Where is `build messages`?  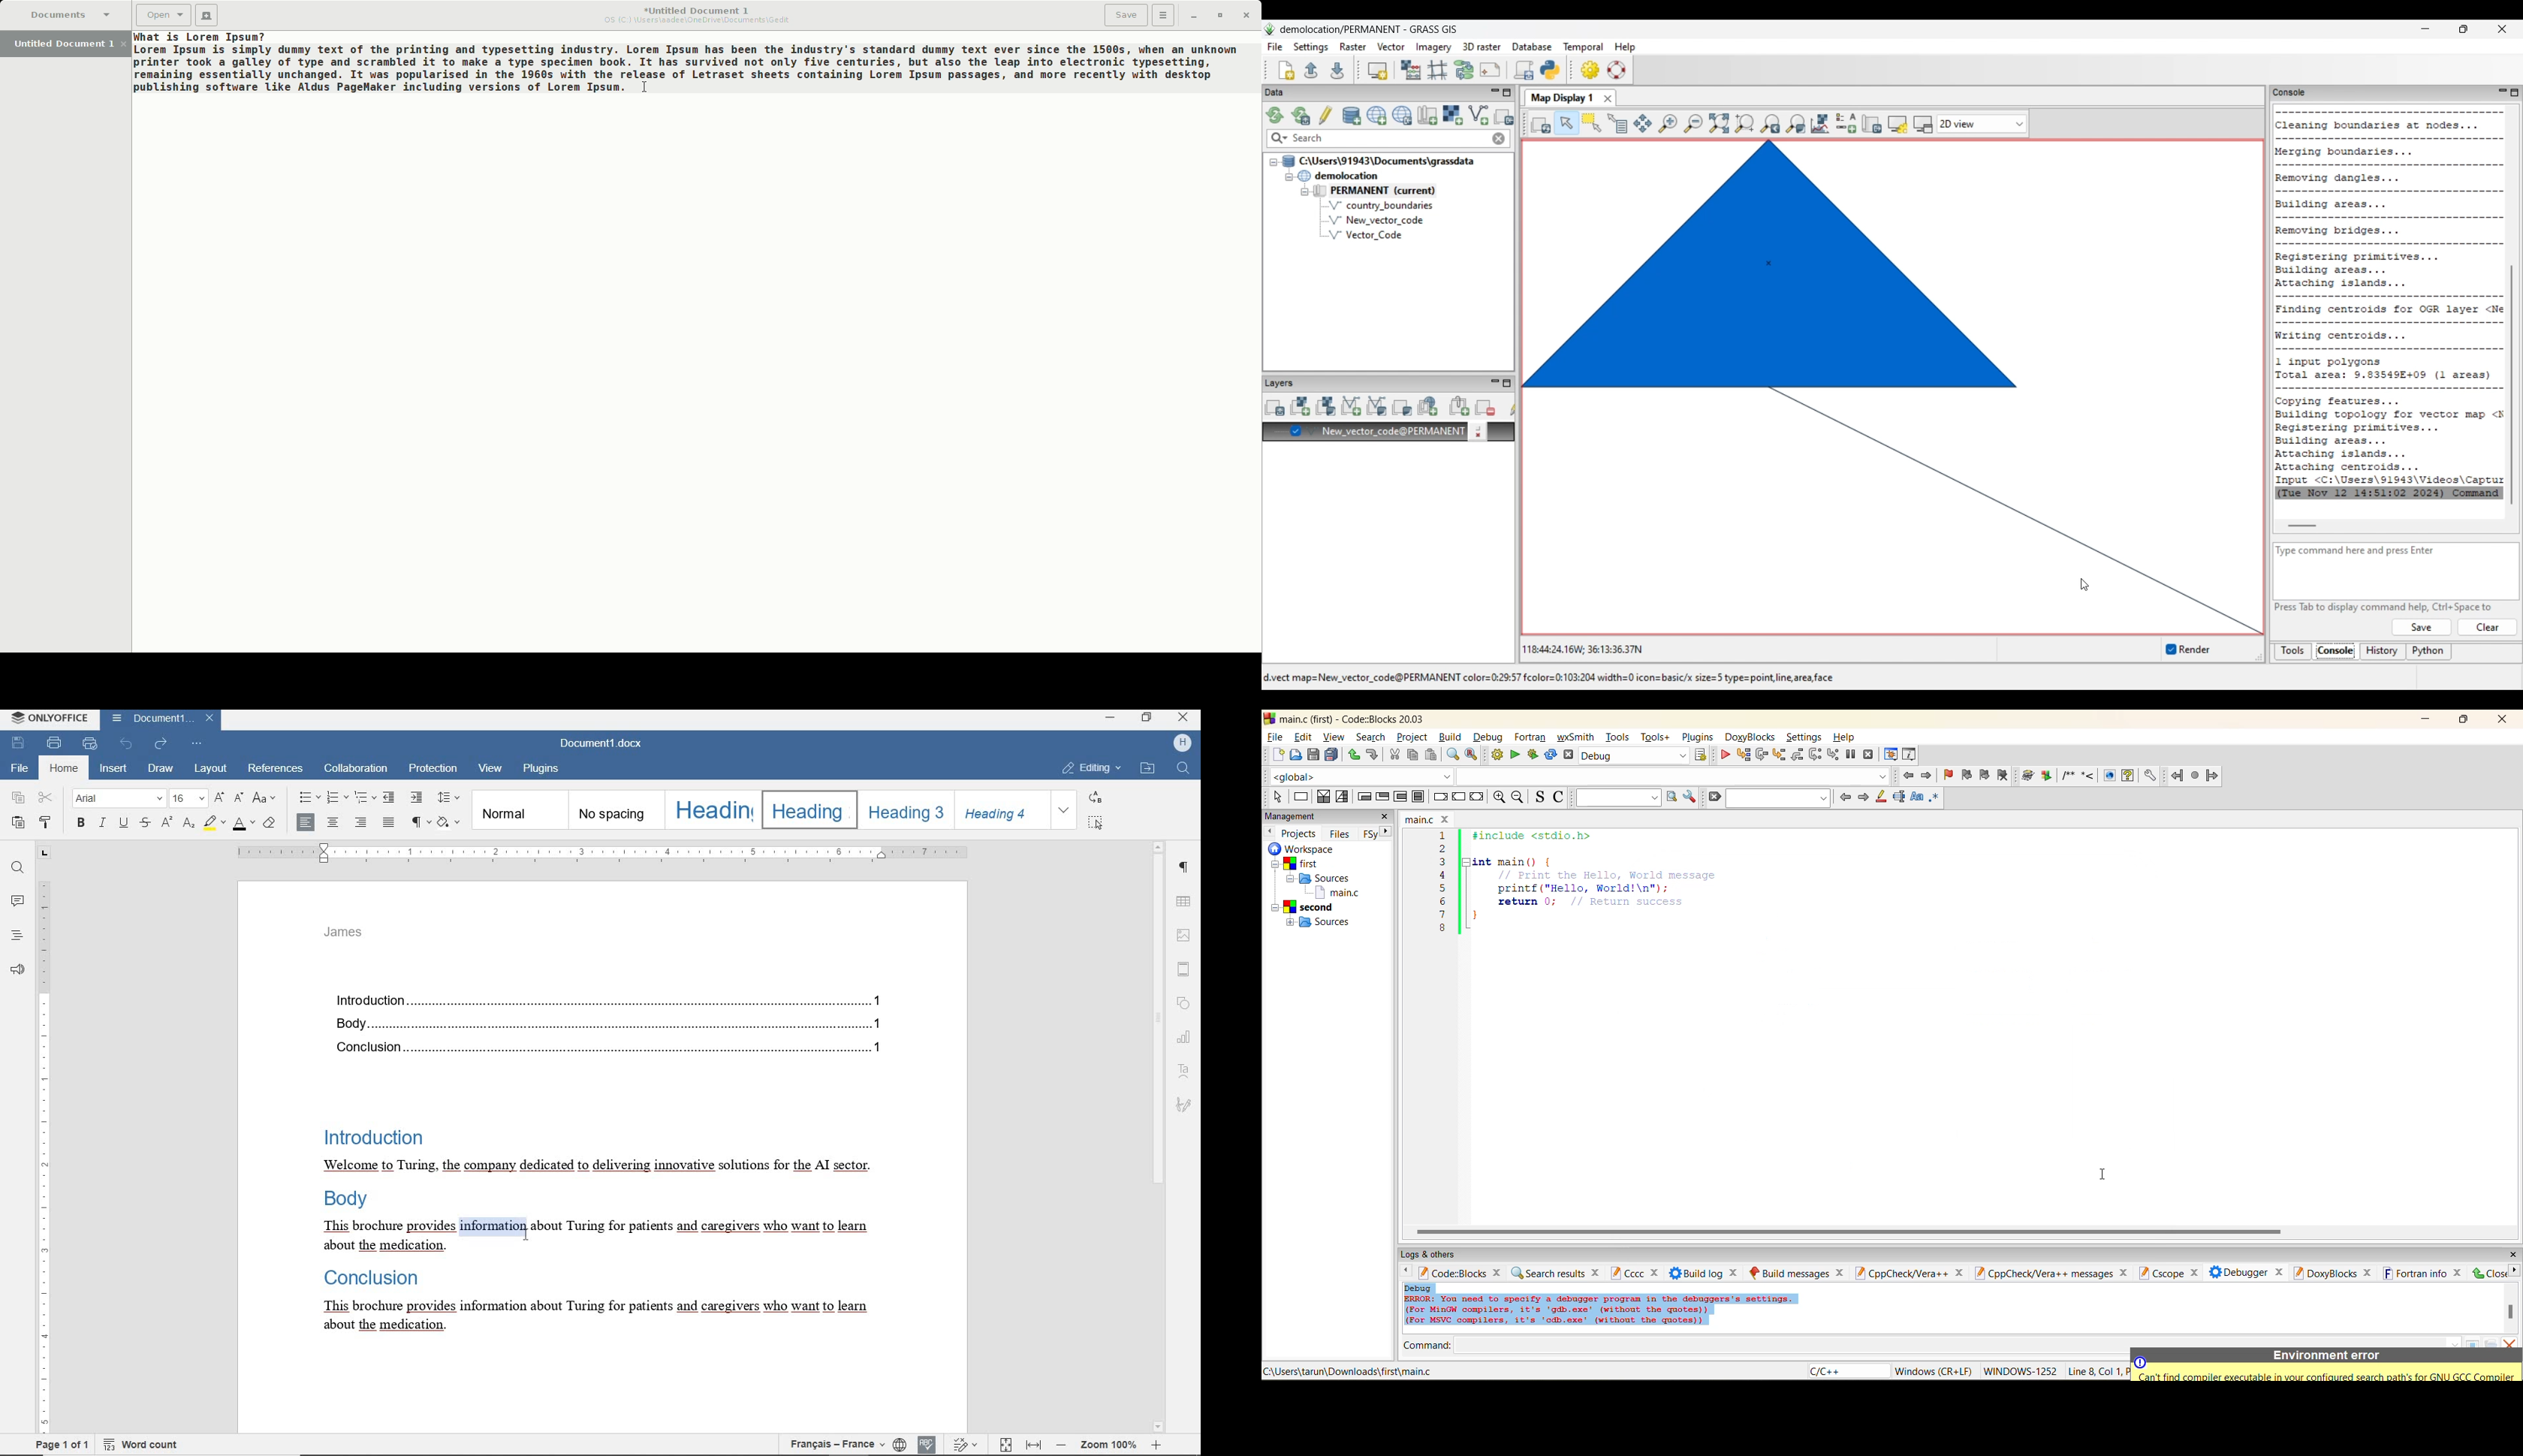
build messages is located at coordinates (1789, 1273).